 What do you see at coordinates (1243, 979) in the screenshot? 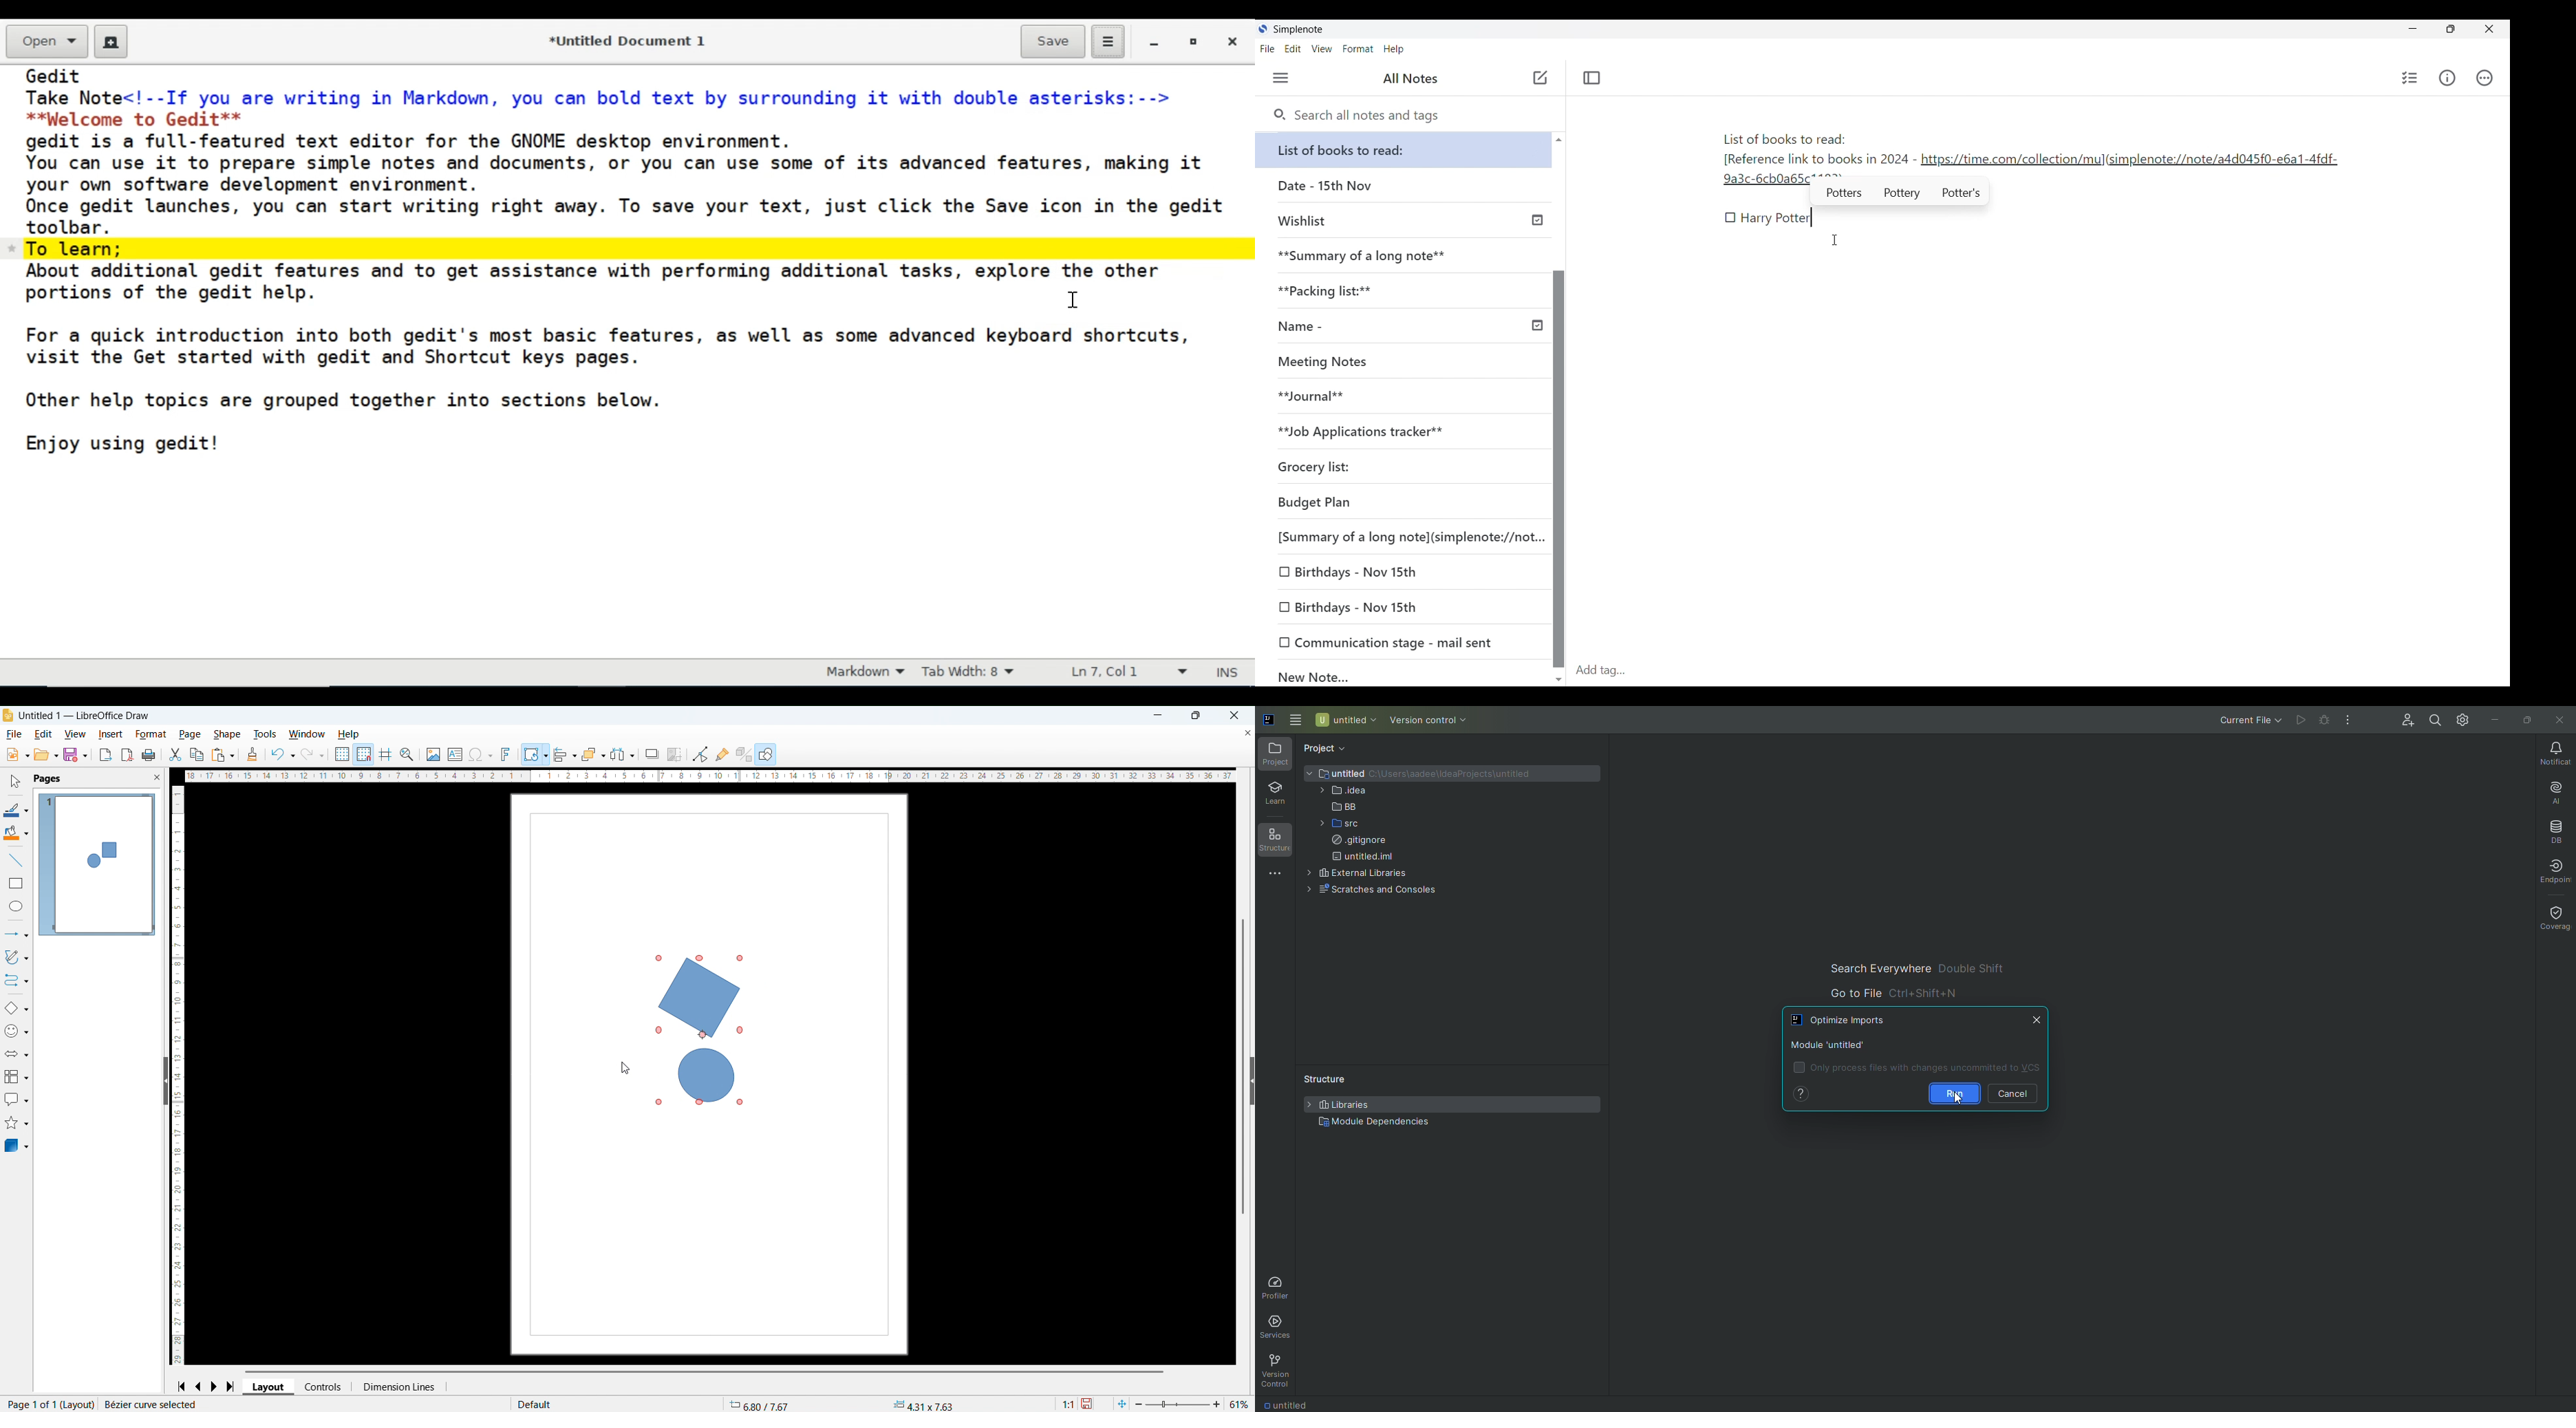
I see `Vertical scroll bar ` at bounding box center [1243, 979].